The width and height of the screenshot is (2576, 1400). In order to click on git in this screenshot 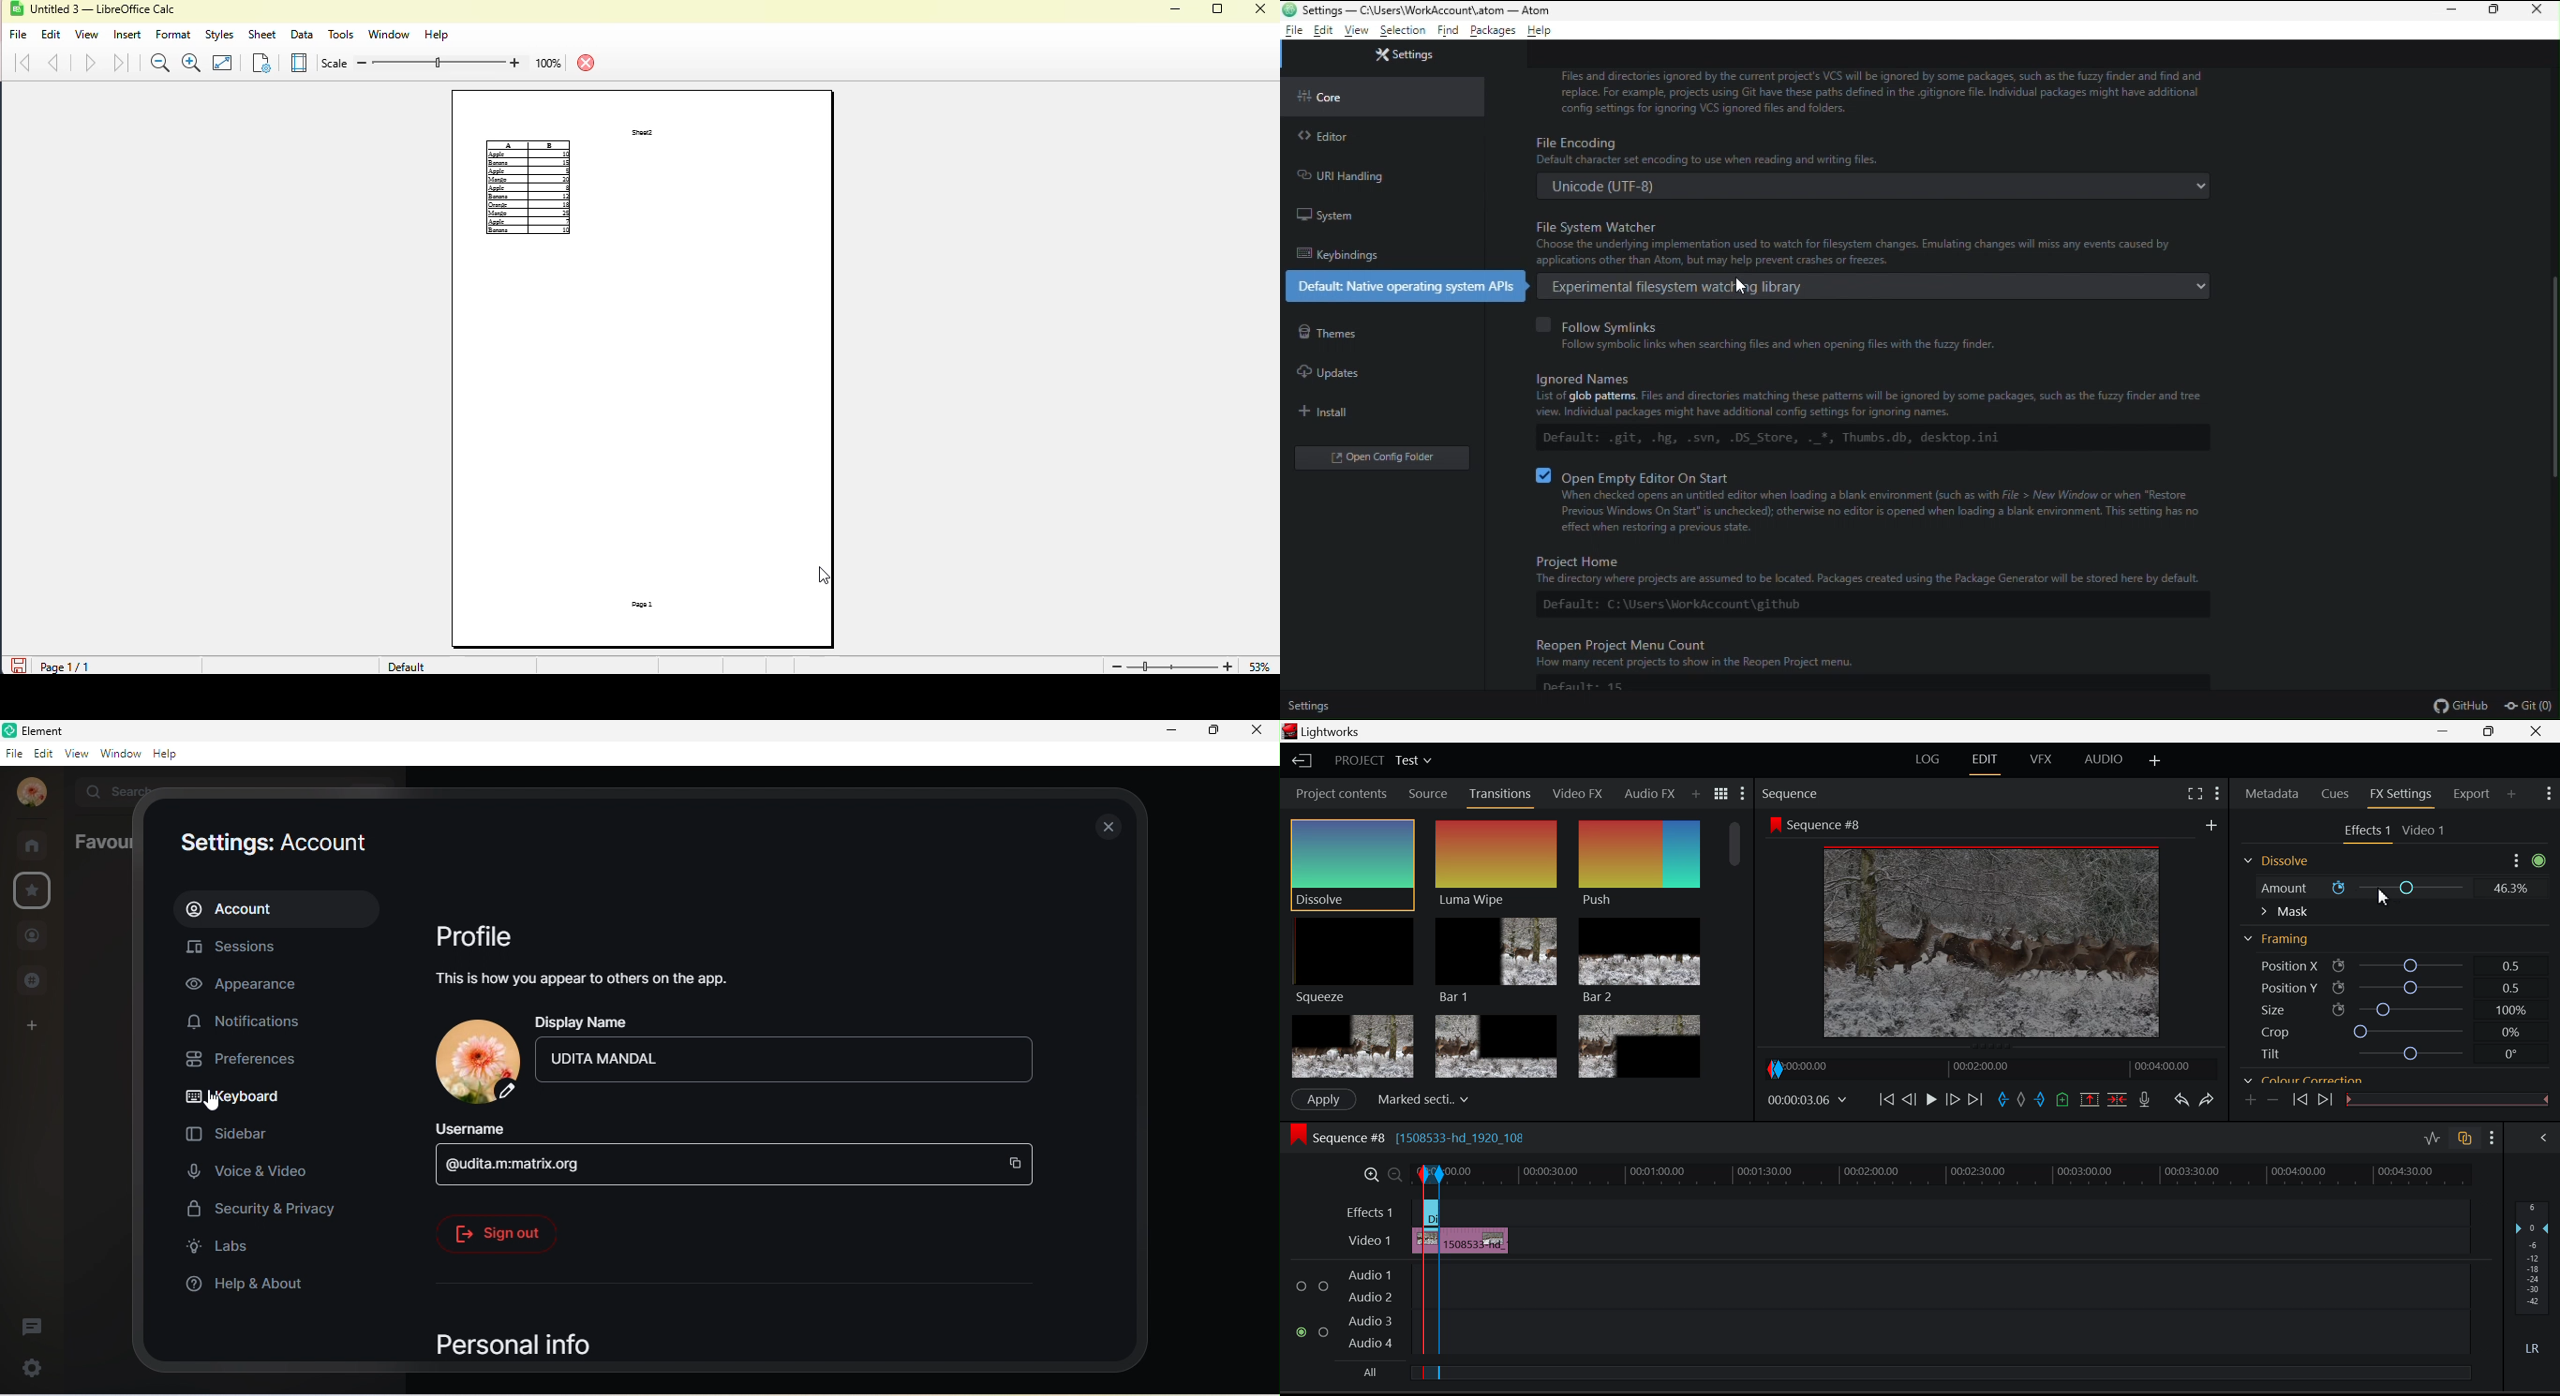, I will do `click(2530, 707)`.